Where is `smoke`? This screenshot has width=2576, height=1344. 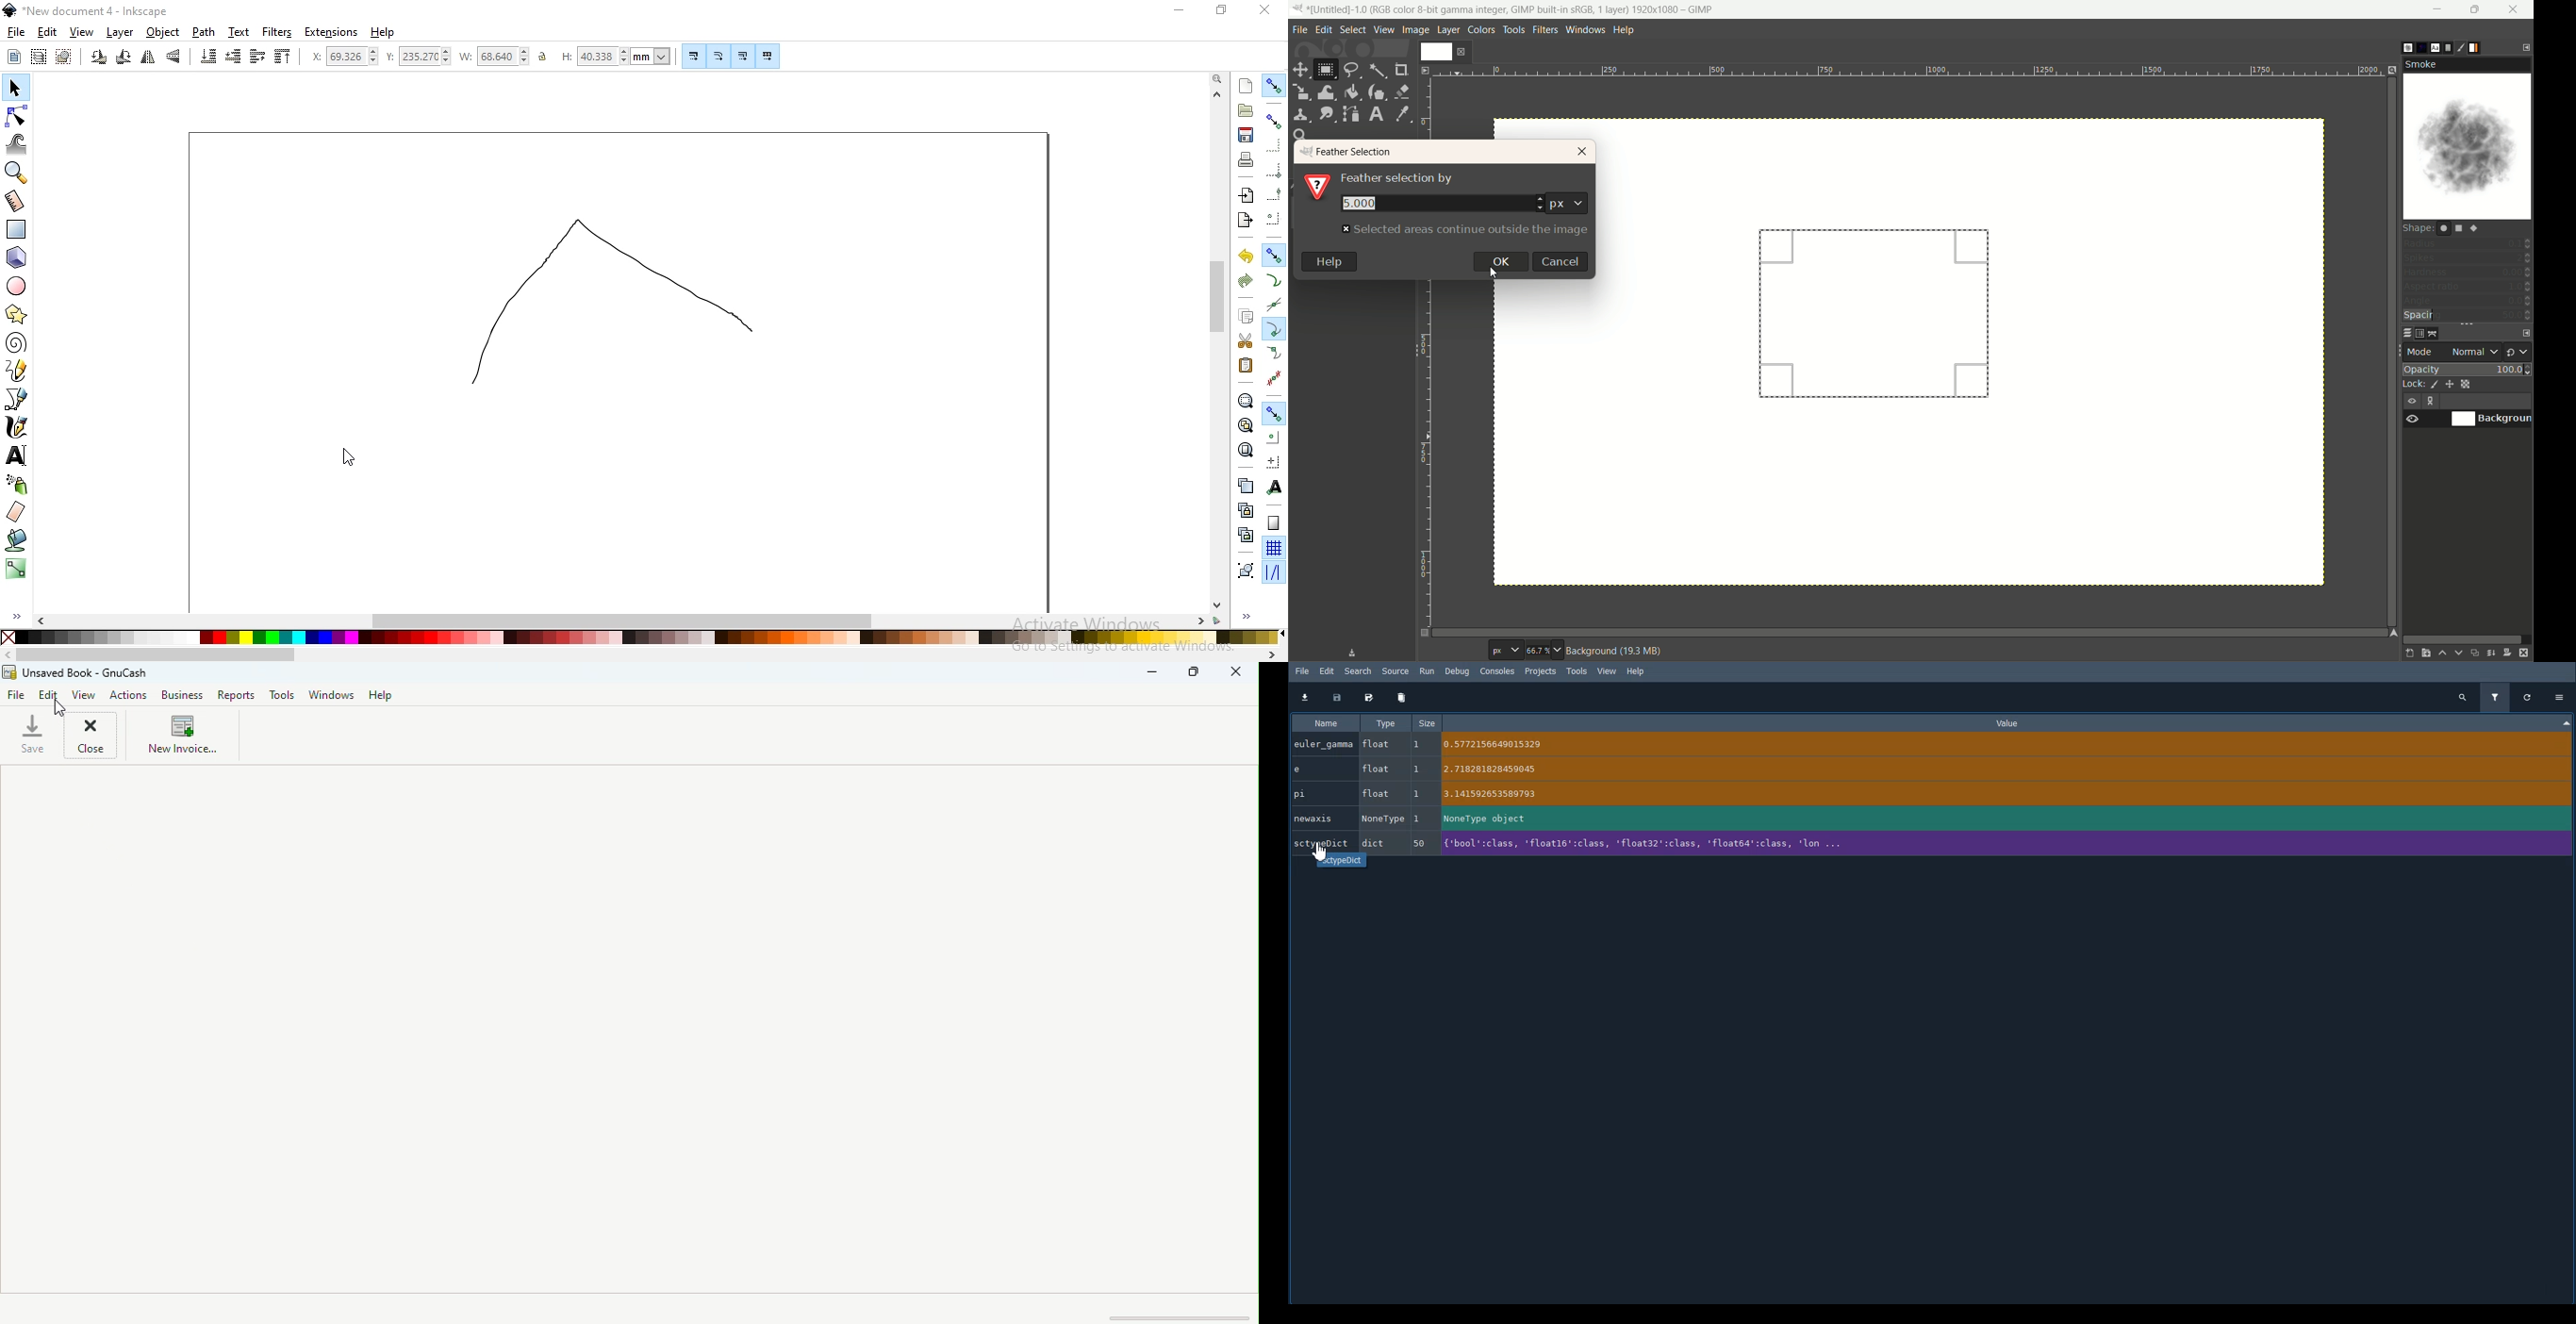
smoke is located at coordinates (2468, 140).